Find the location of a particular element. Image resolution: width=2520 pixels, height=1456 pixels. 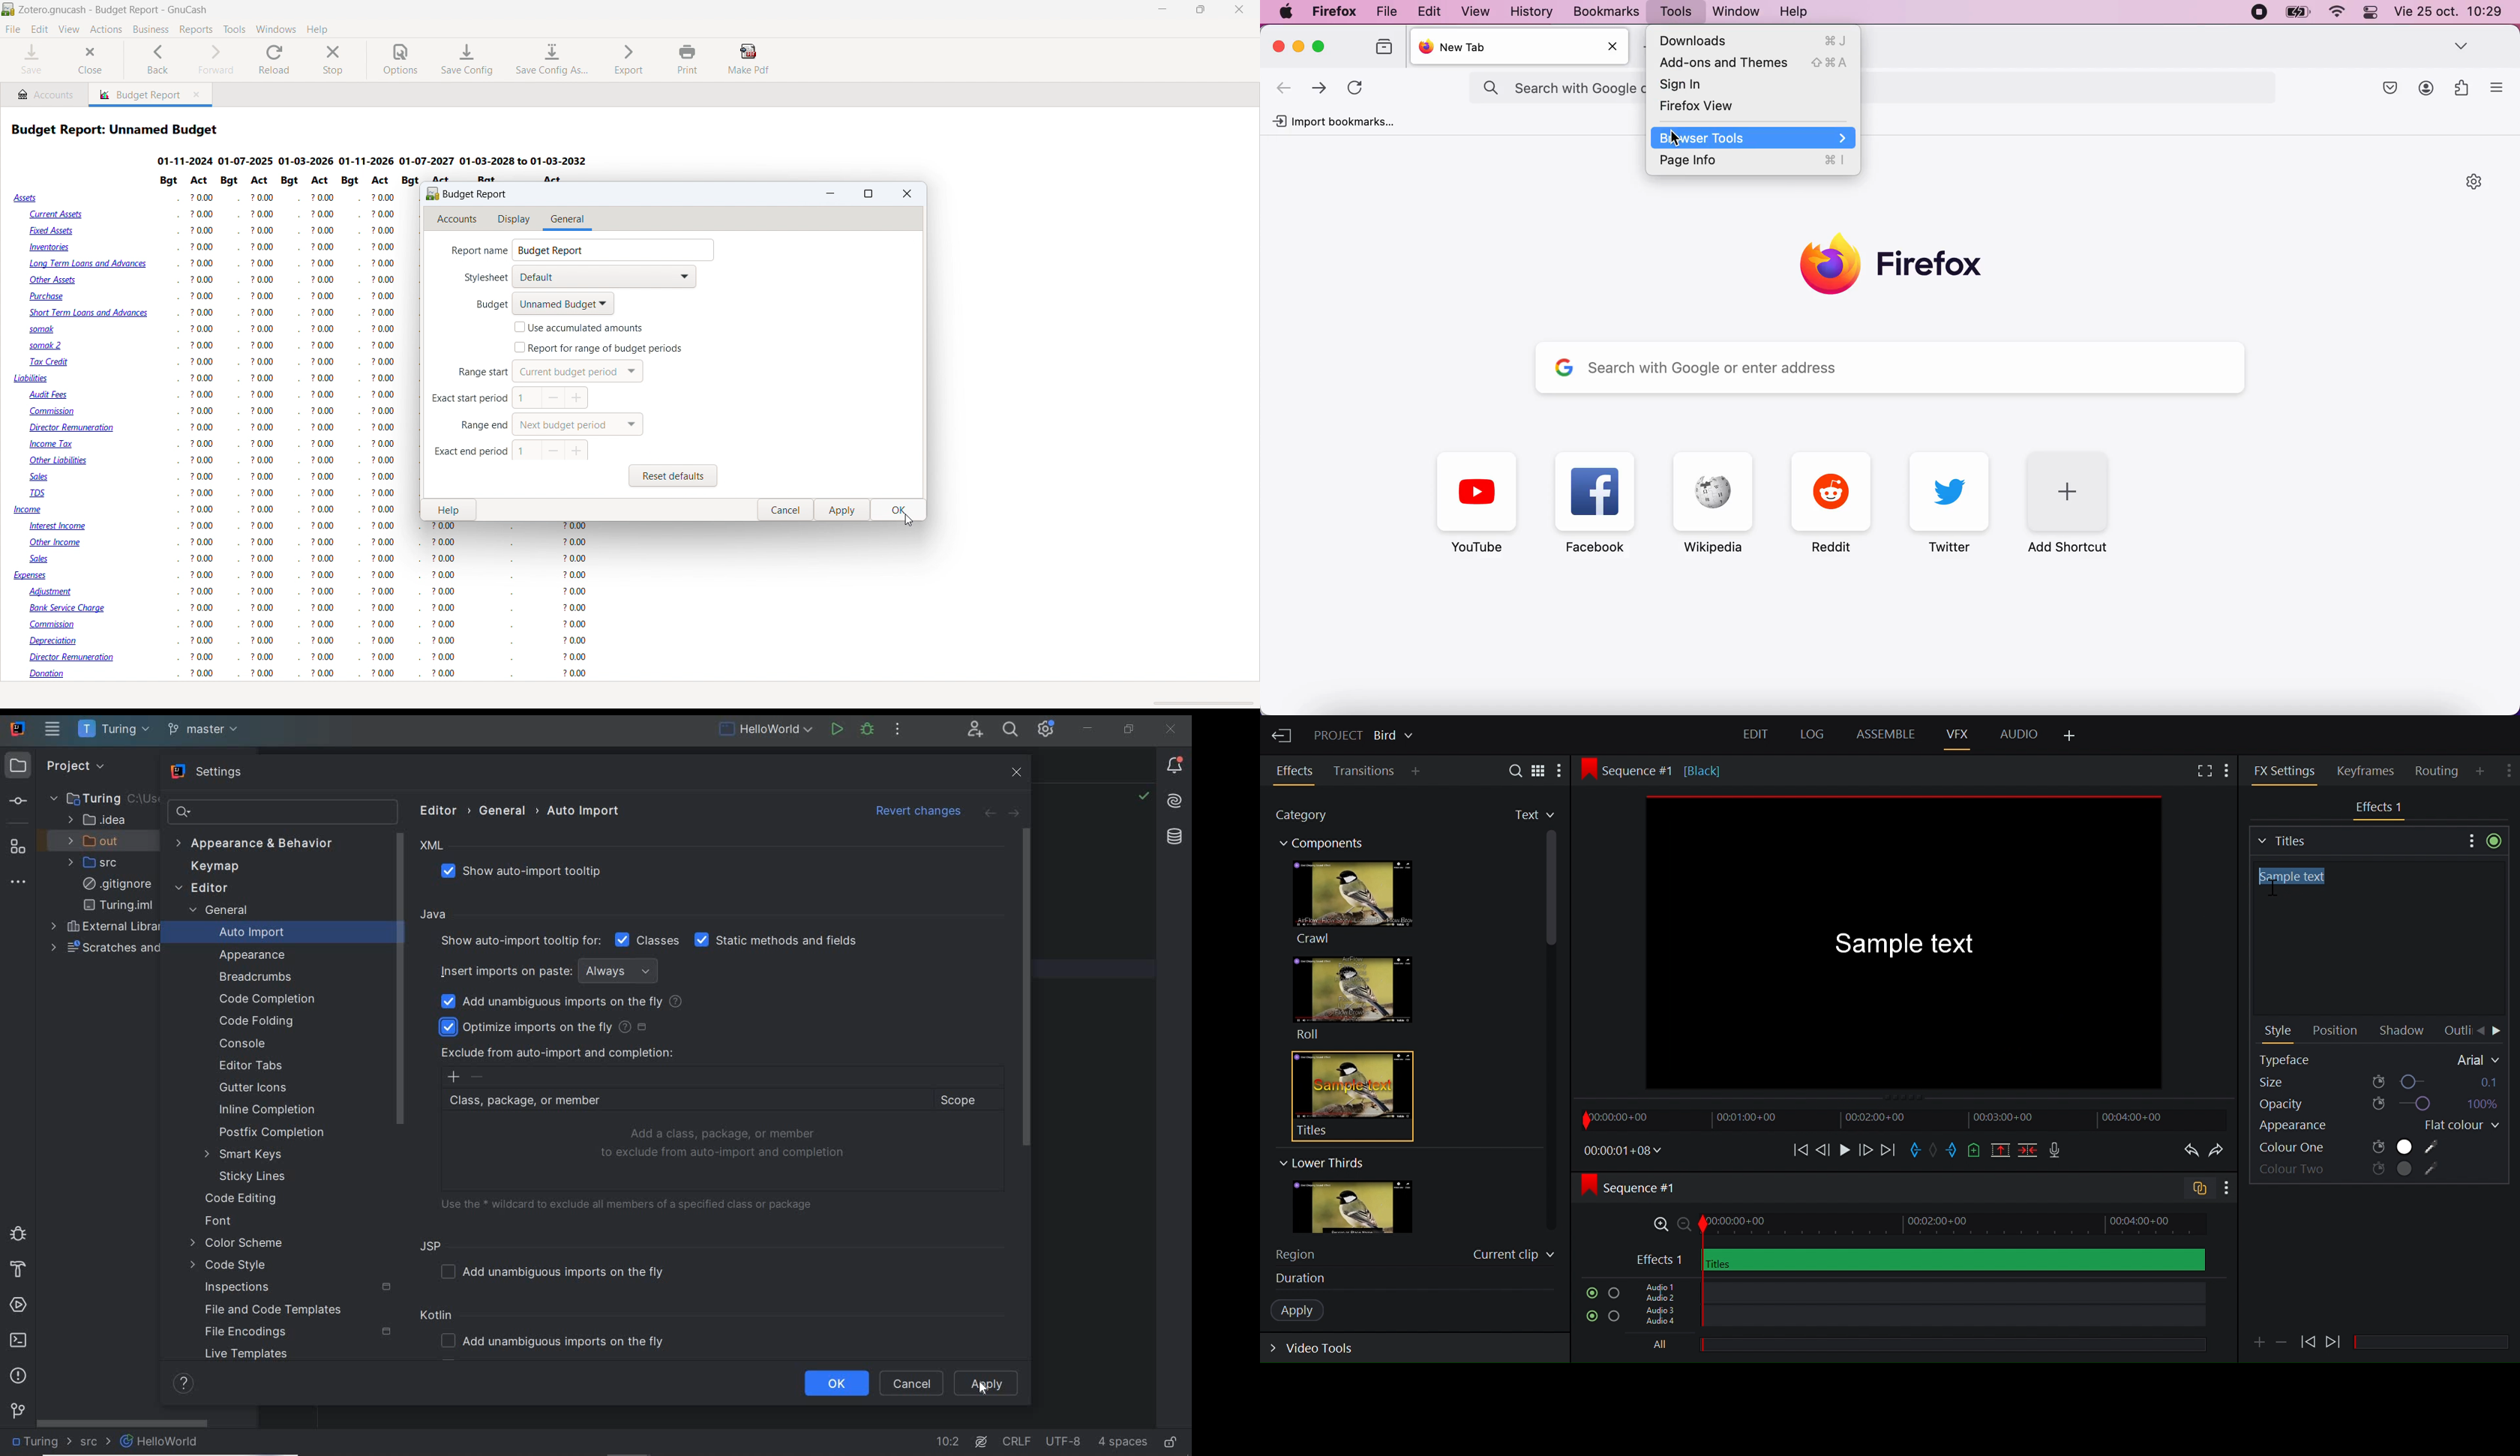

Wikipedia is located at coordinates (1713, 503).